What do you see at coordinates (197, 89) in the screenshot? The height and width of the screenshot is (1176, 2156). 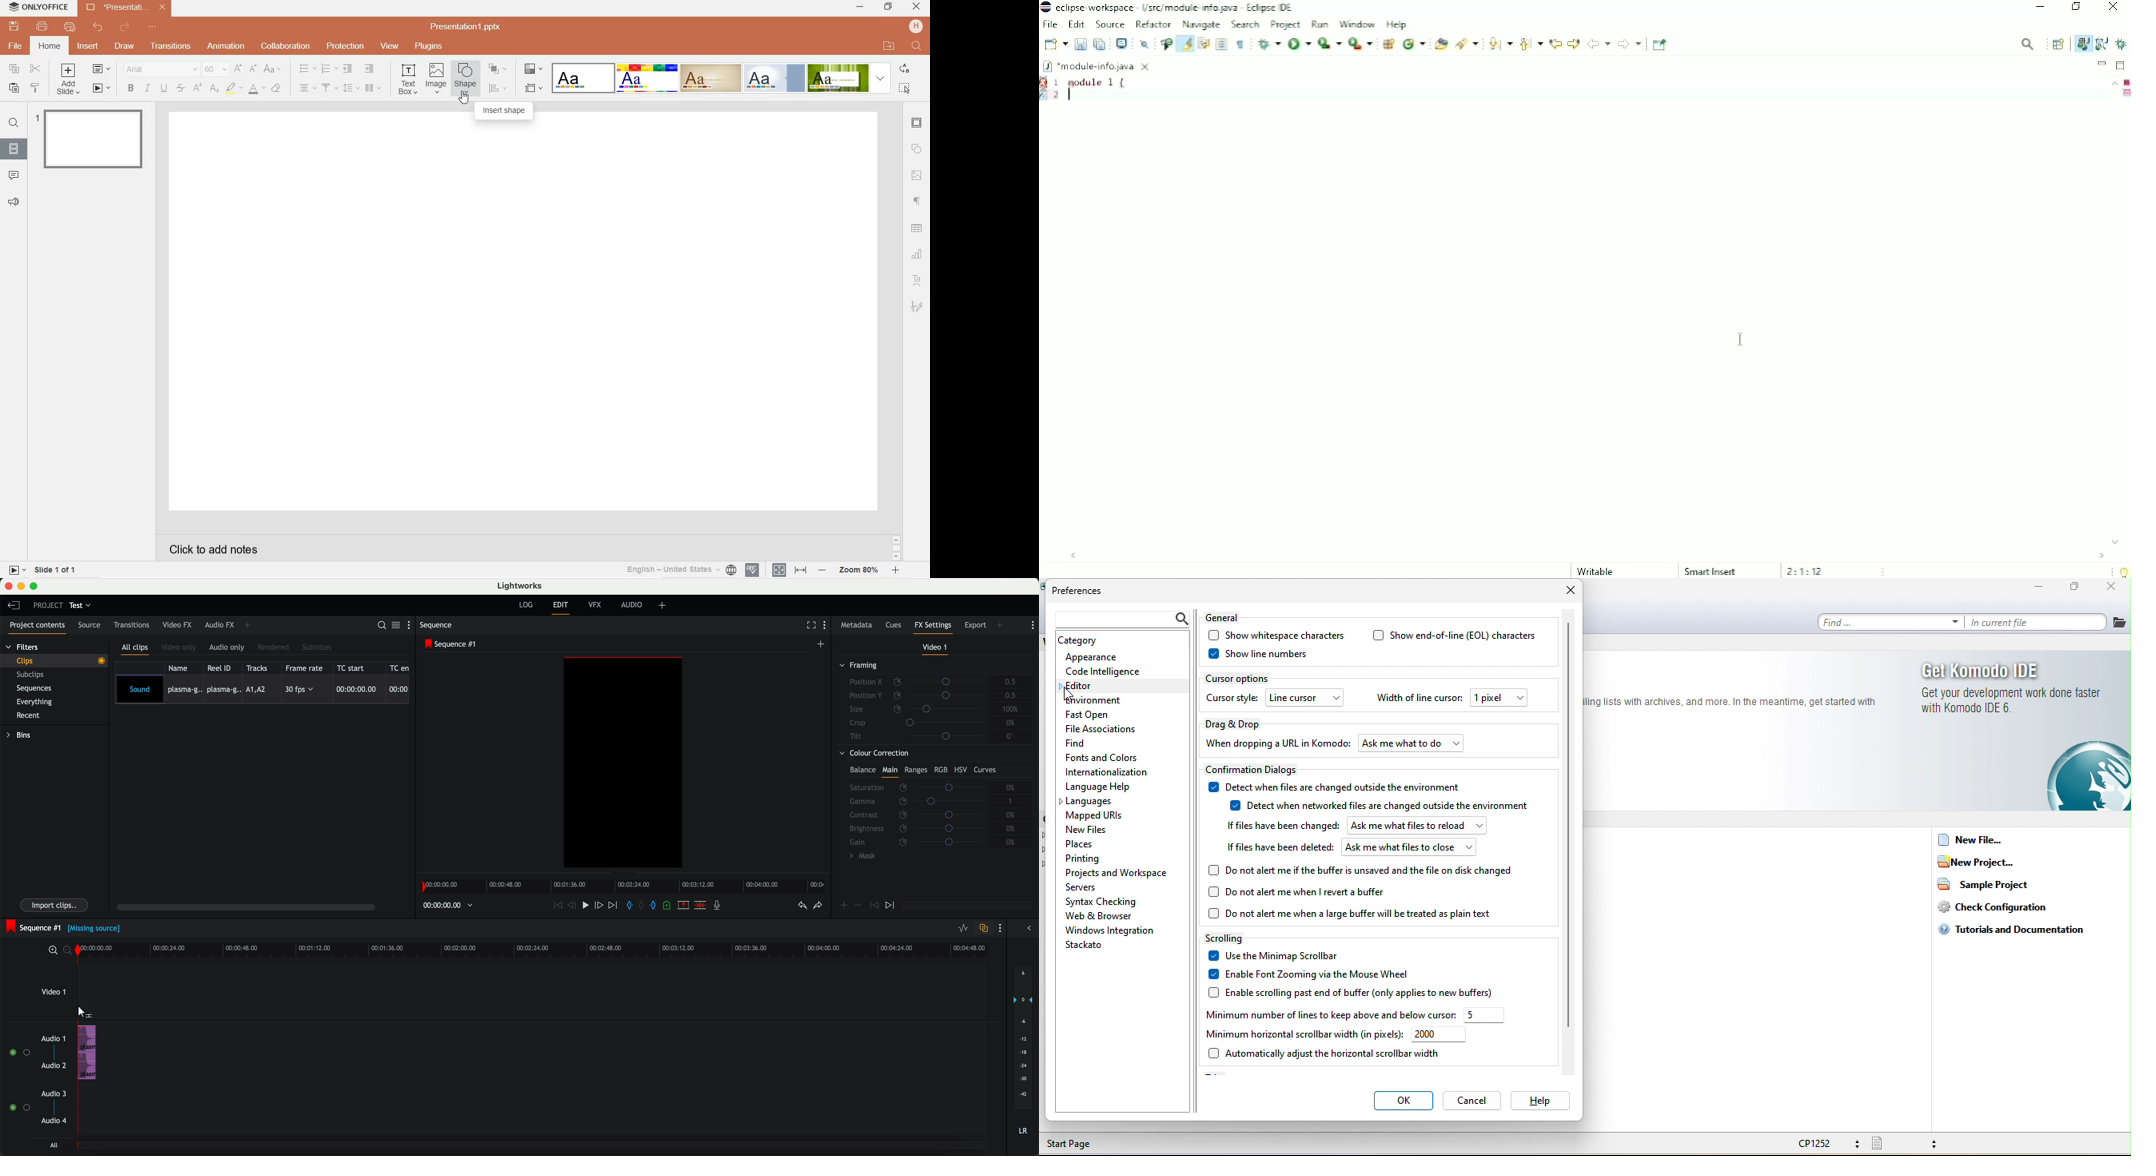 I see `superscript` at bounding box center [197, 89].